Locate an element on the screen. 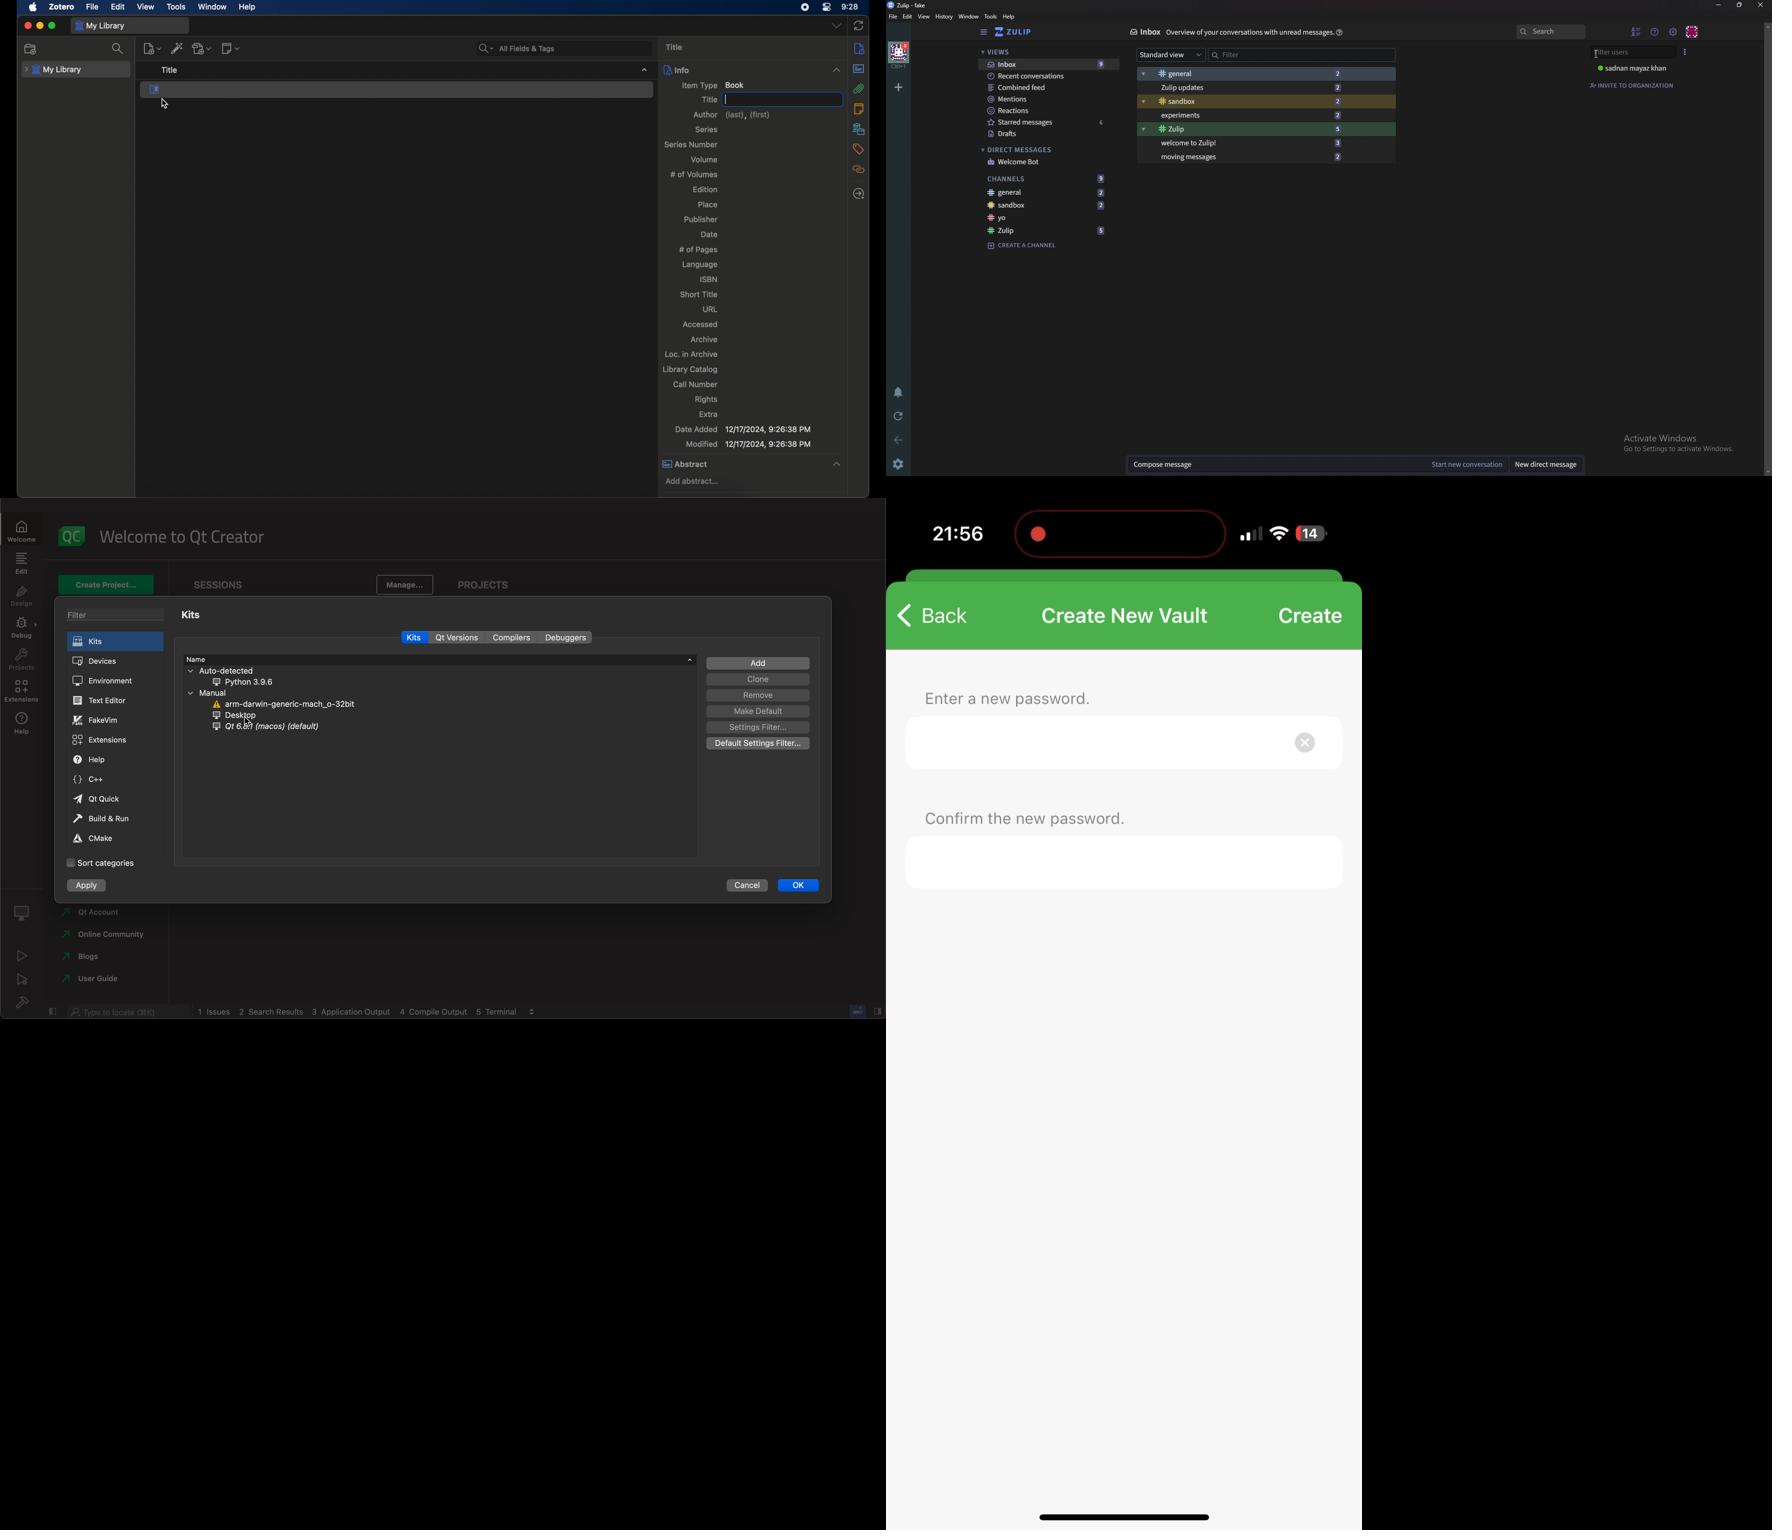 This screenshot has height=1540, width=1792. new collection is located at coordinates (30, 48).